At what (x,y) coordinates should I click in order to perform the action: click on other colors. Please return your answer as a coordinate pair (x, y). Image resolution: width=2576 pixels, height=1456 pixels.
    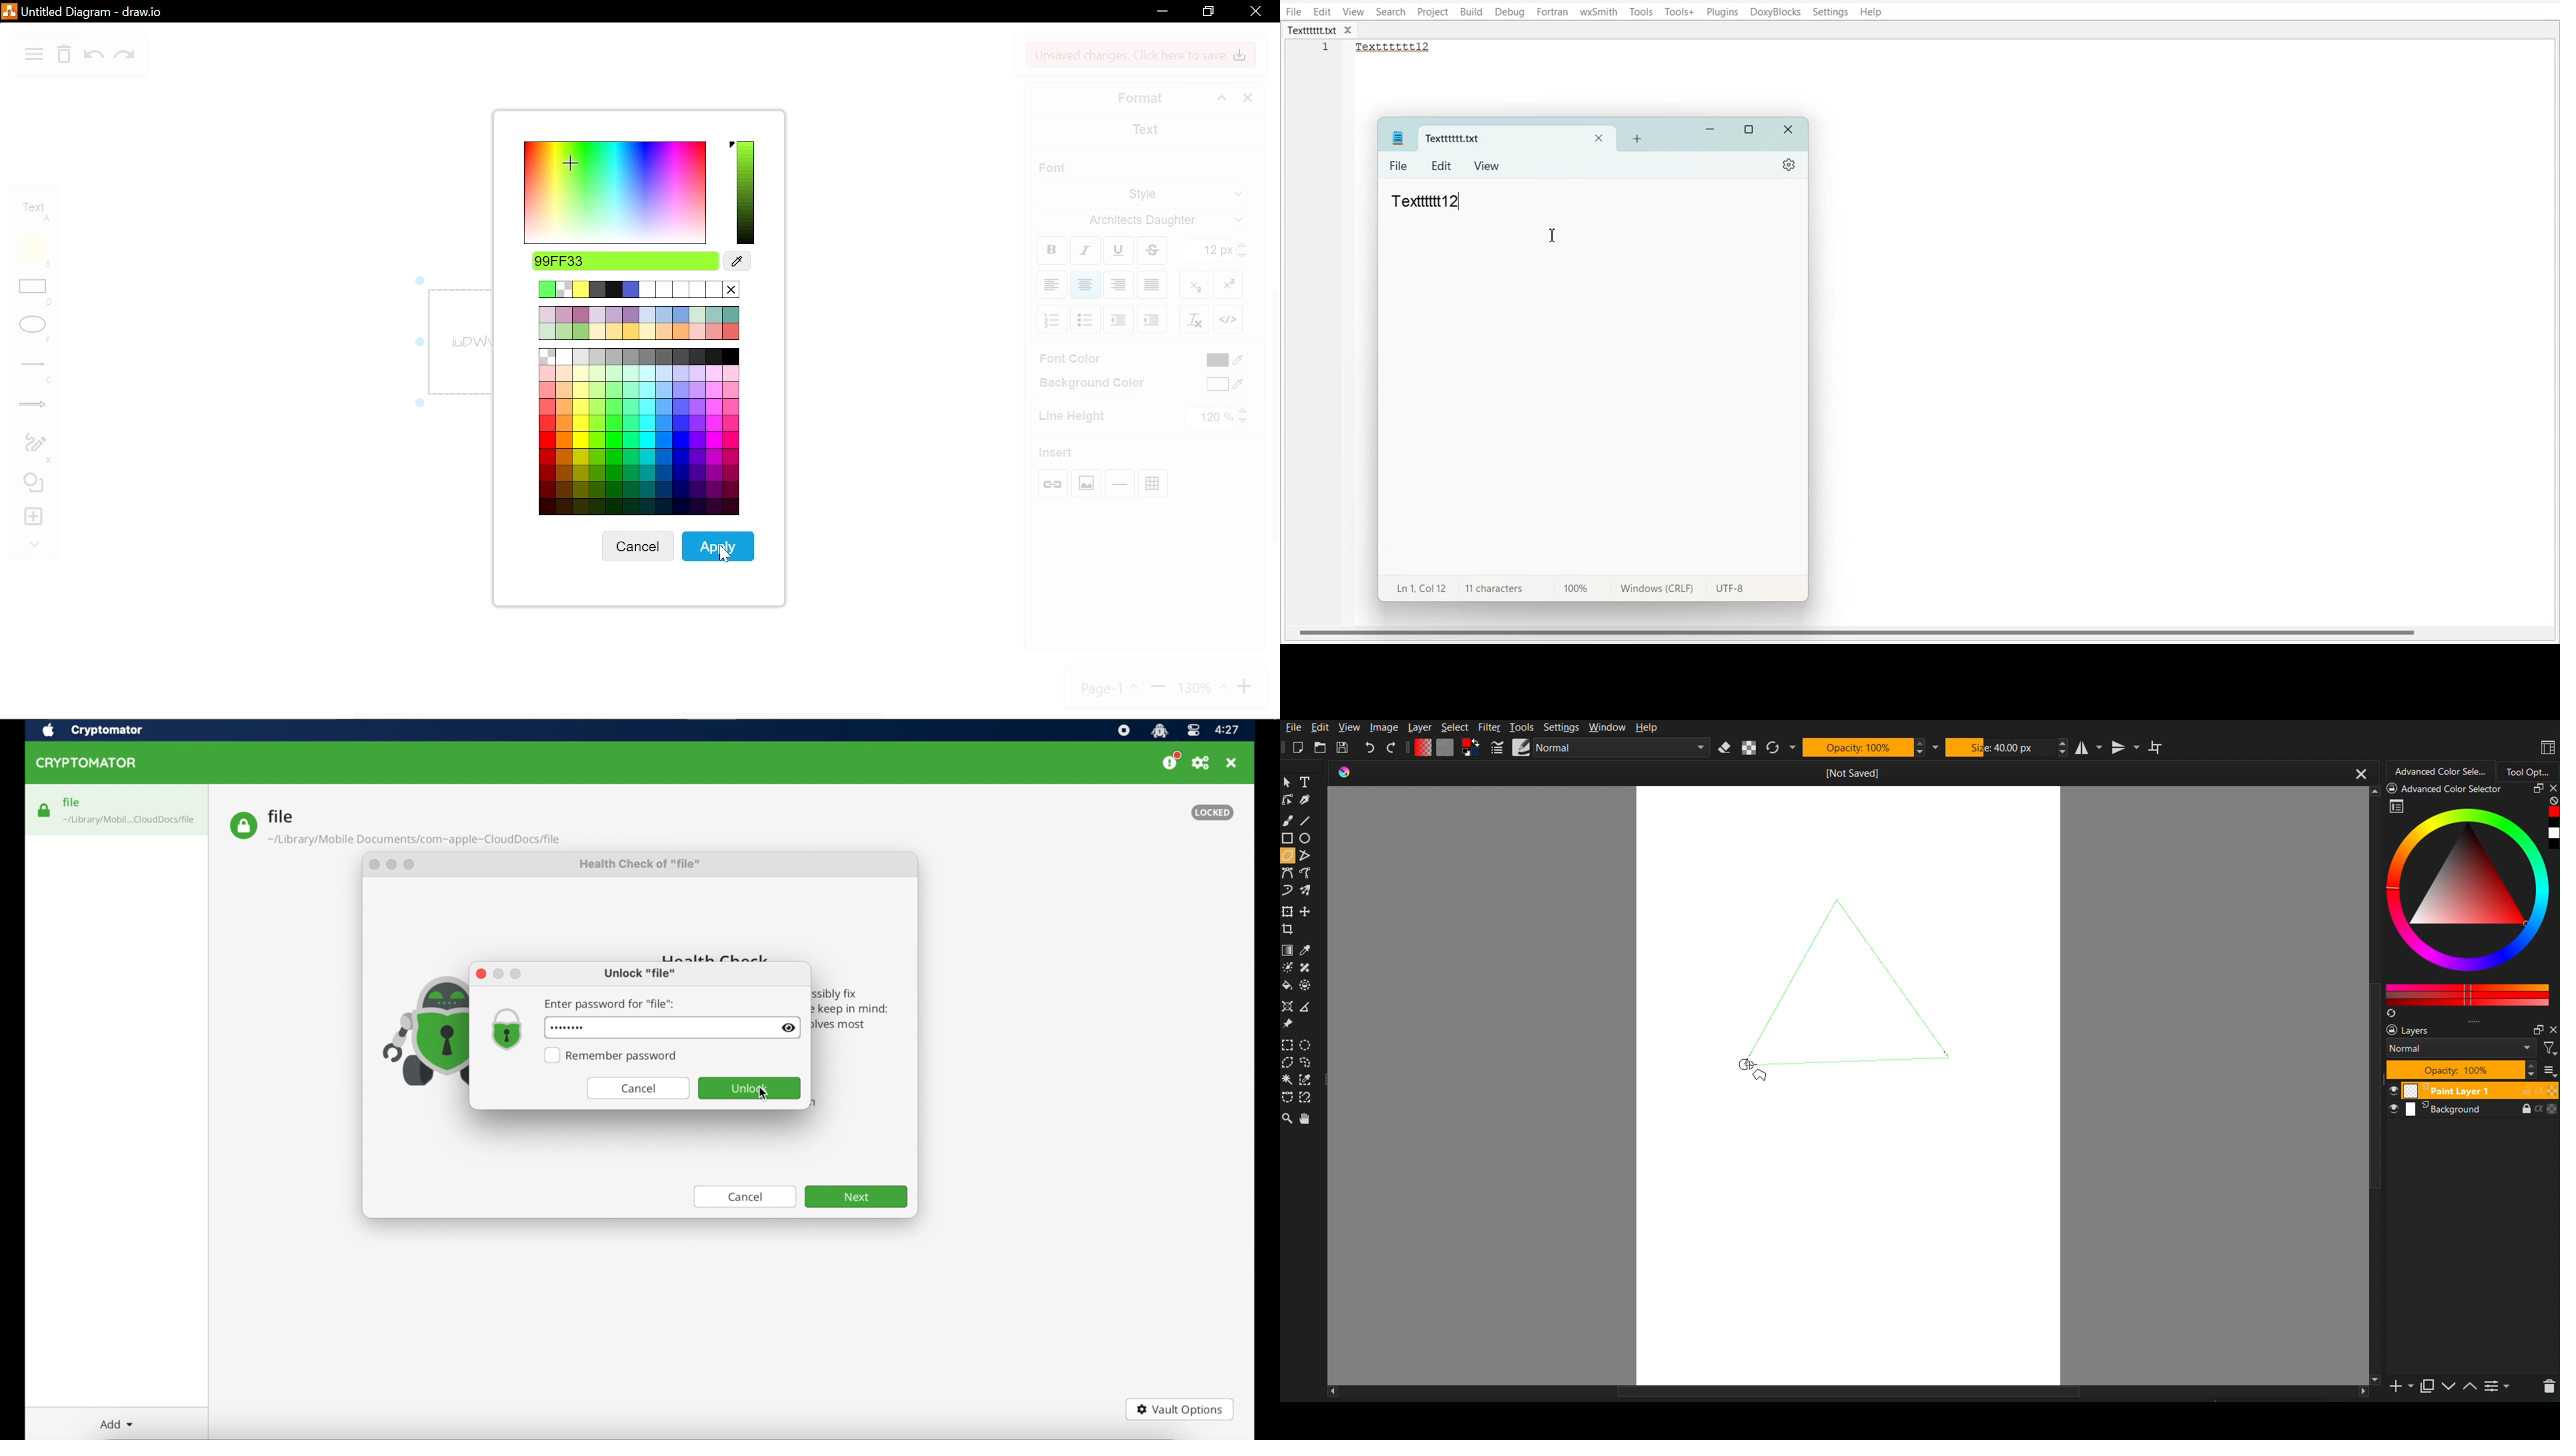
    Looking at the image, I should click on (640, 323).